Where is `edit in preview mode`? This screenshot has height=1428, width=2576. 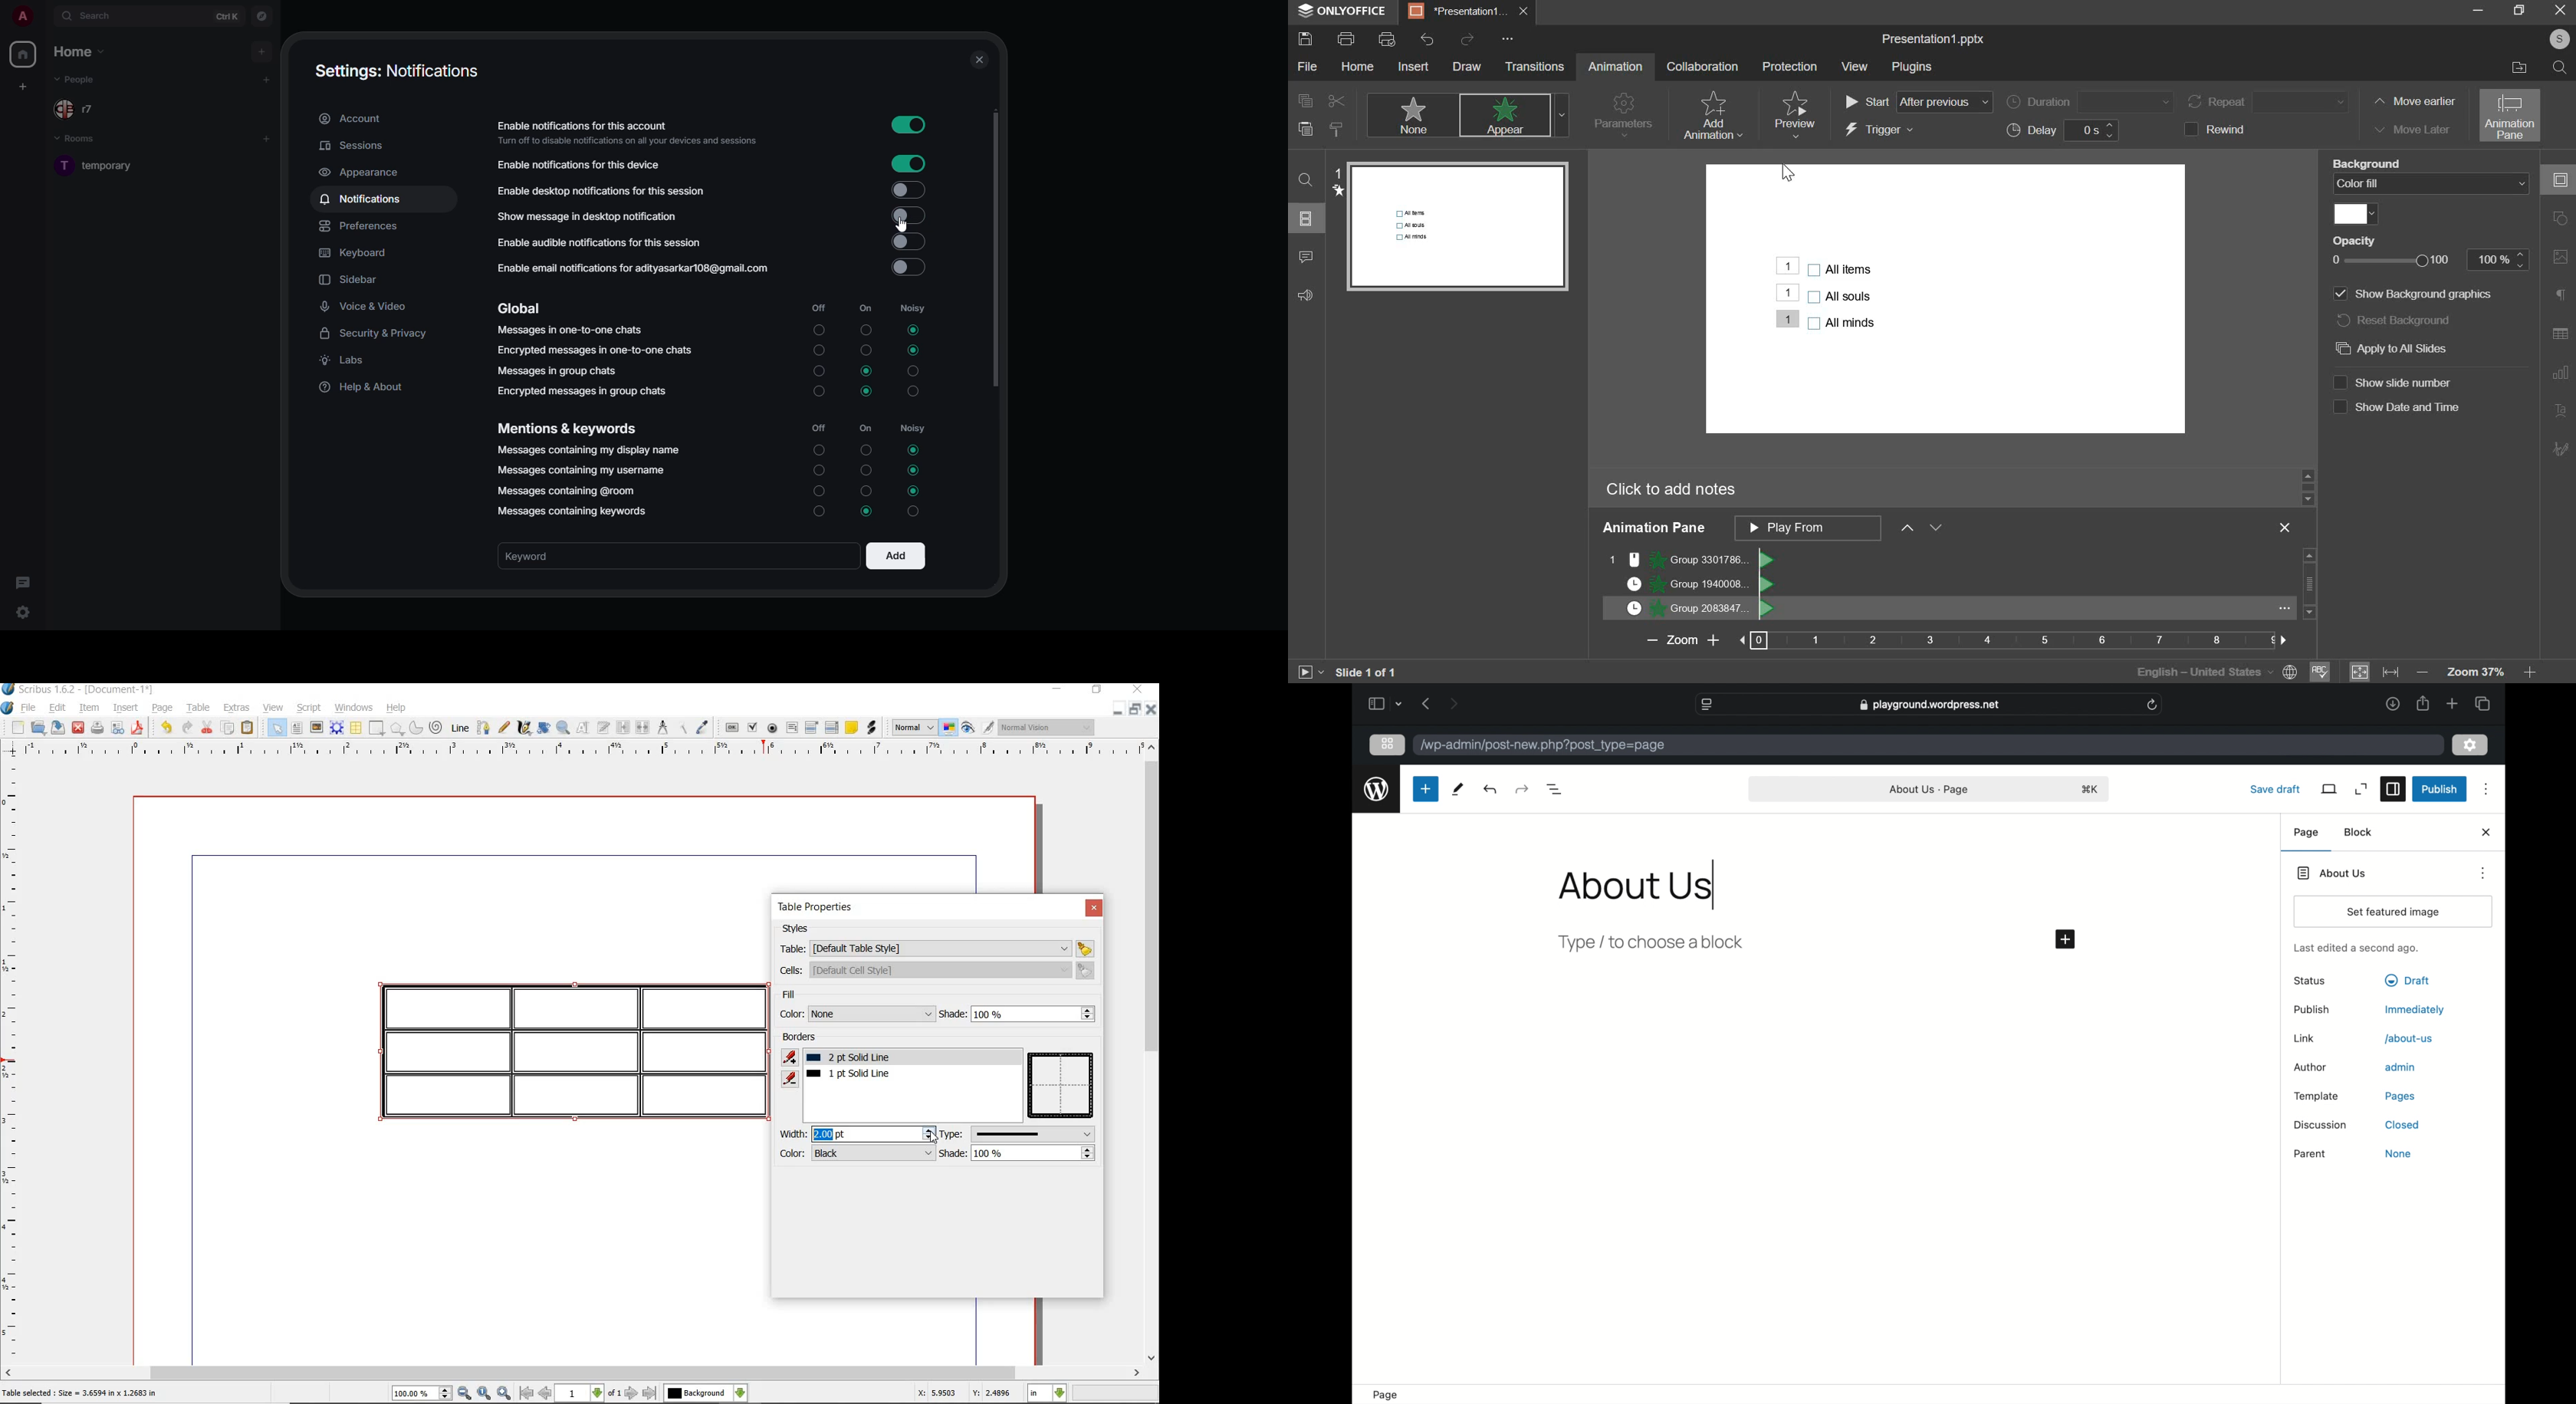 edit in preview mode is located at coordinates (988, 728).